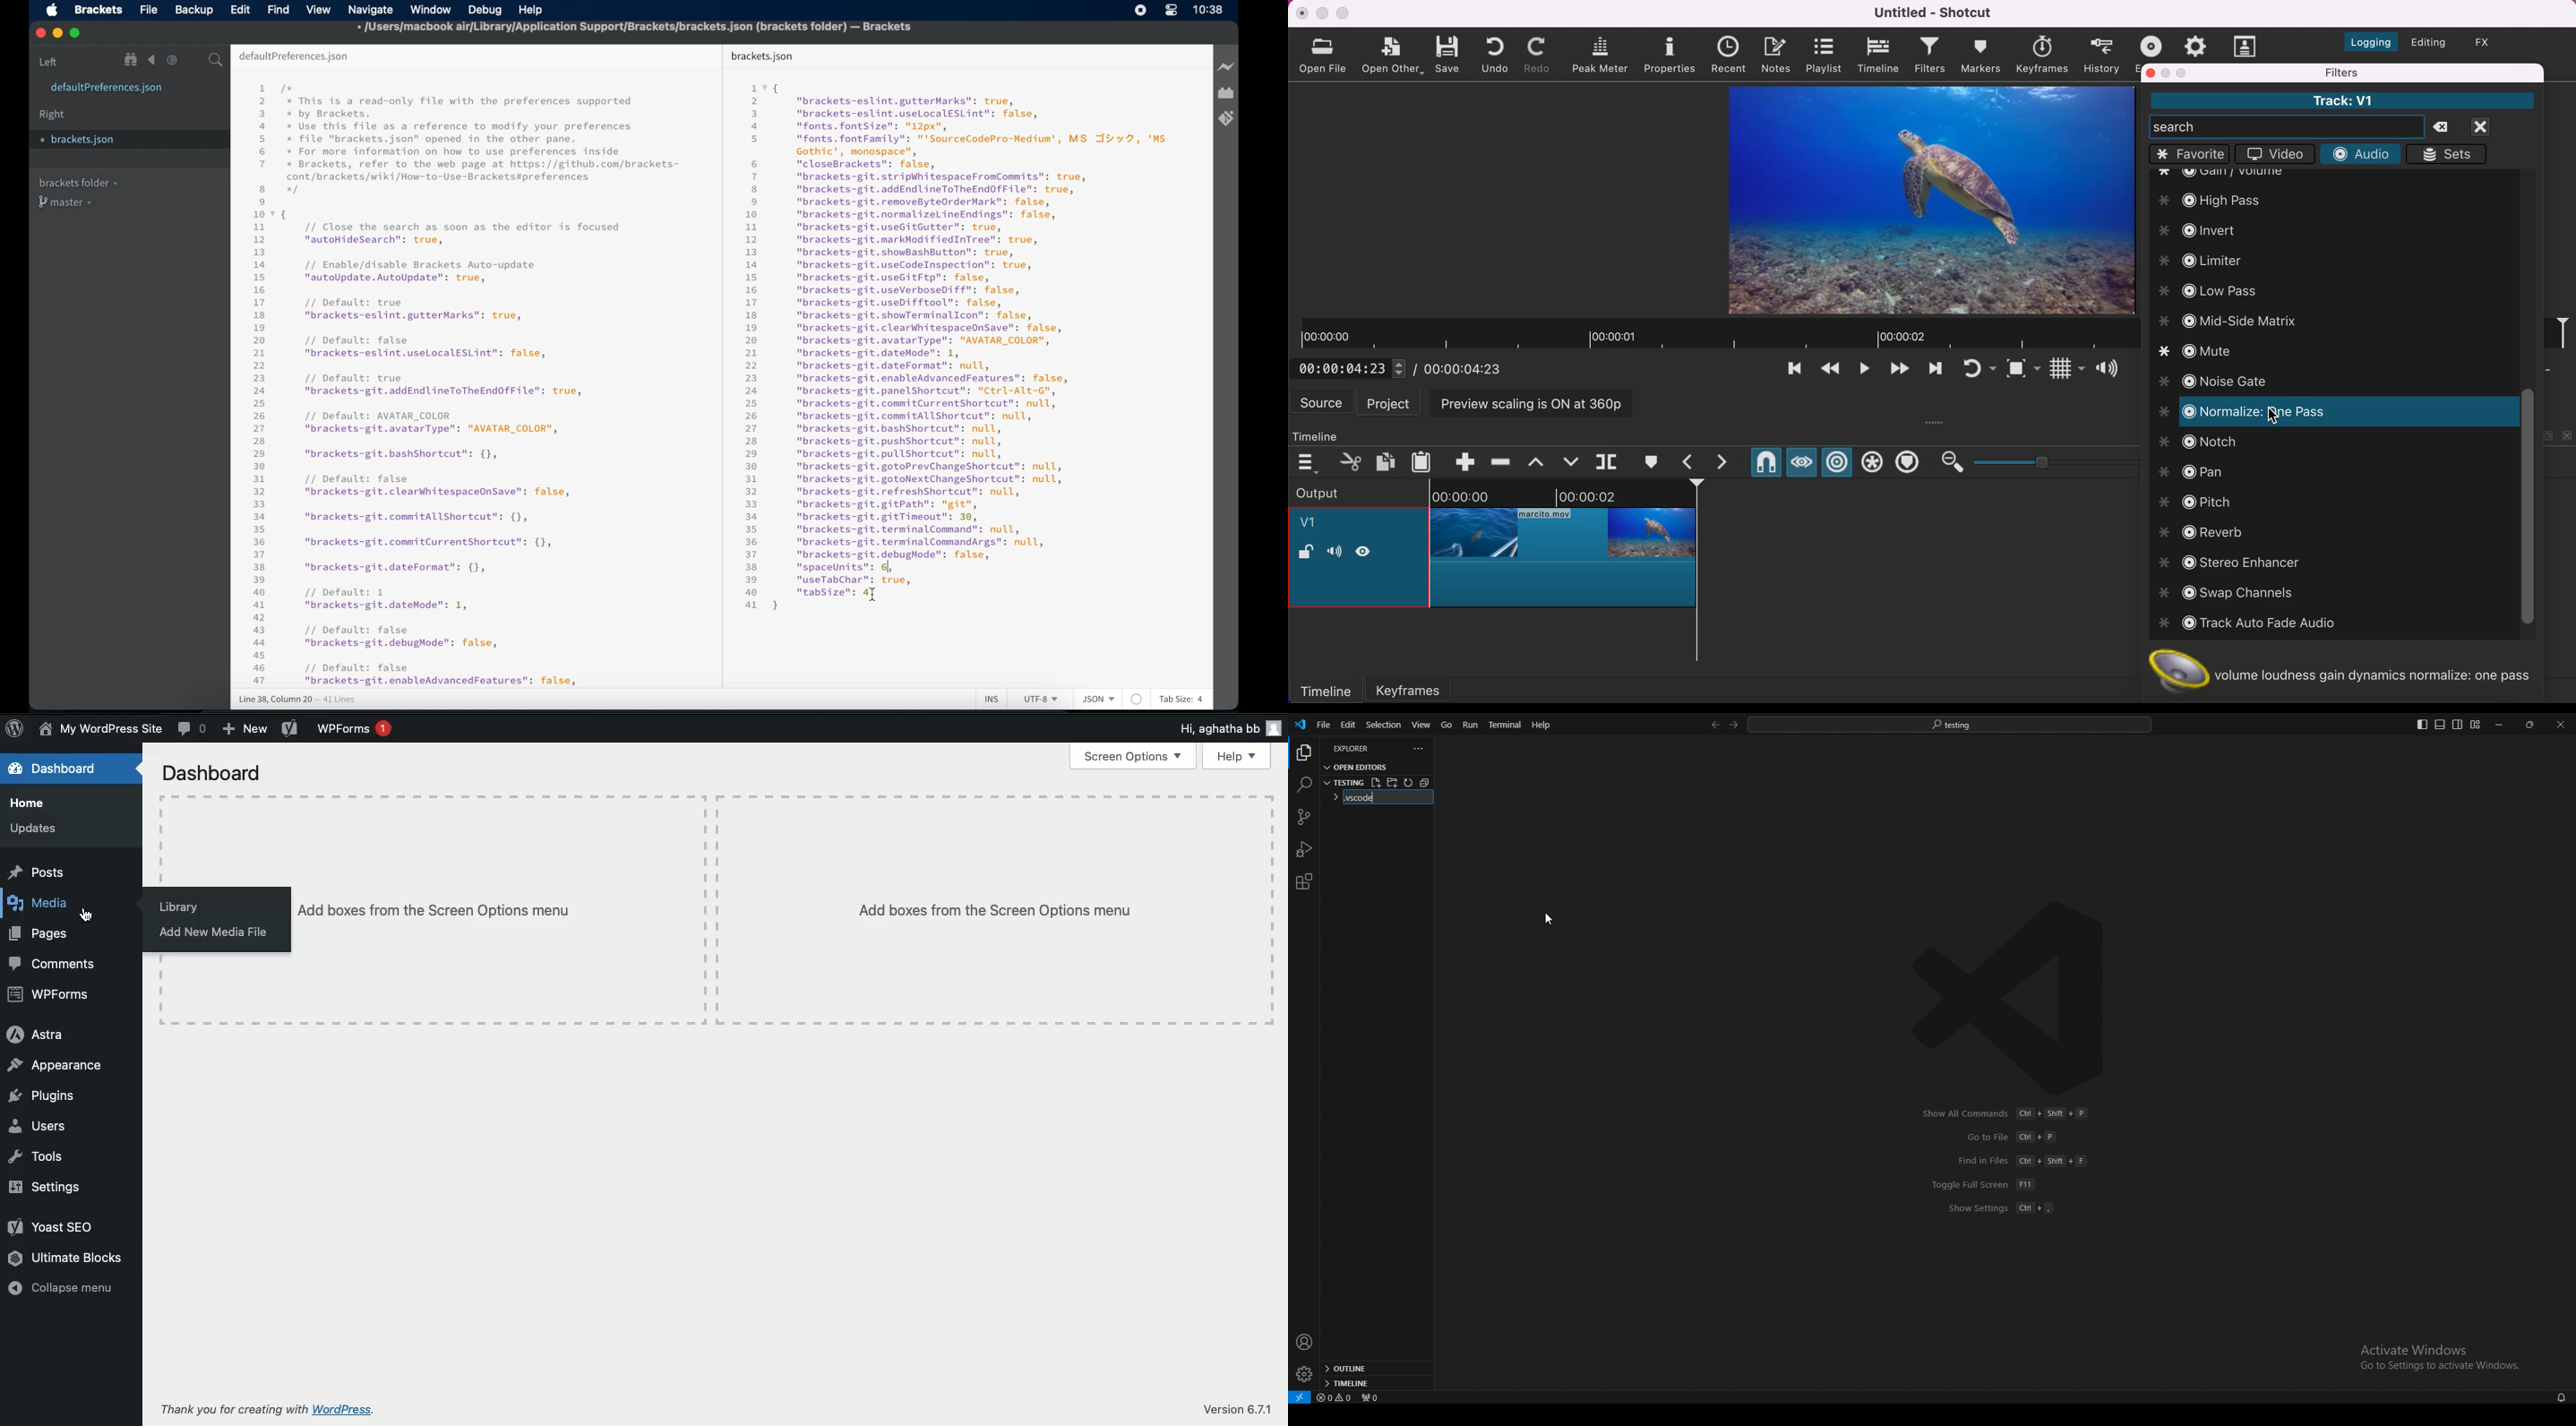 Image resolution: width=2576 pixels, height=1428 pixels. I want to click on navigate forward, so click(172, 60).